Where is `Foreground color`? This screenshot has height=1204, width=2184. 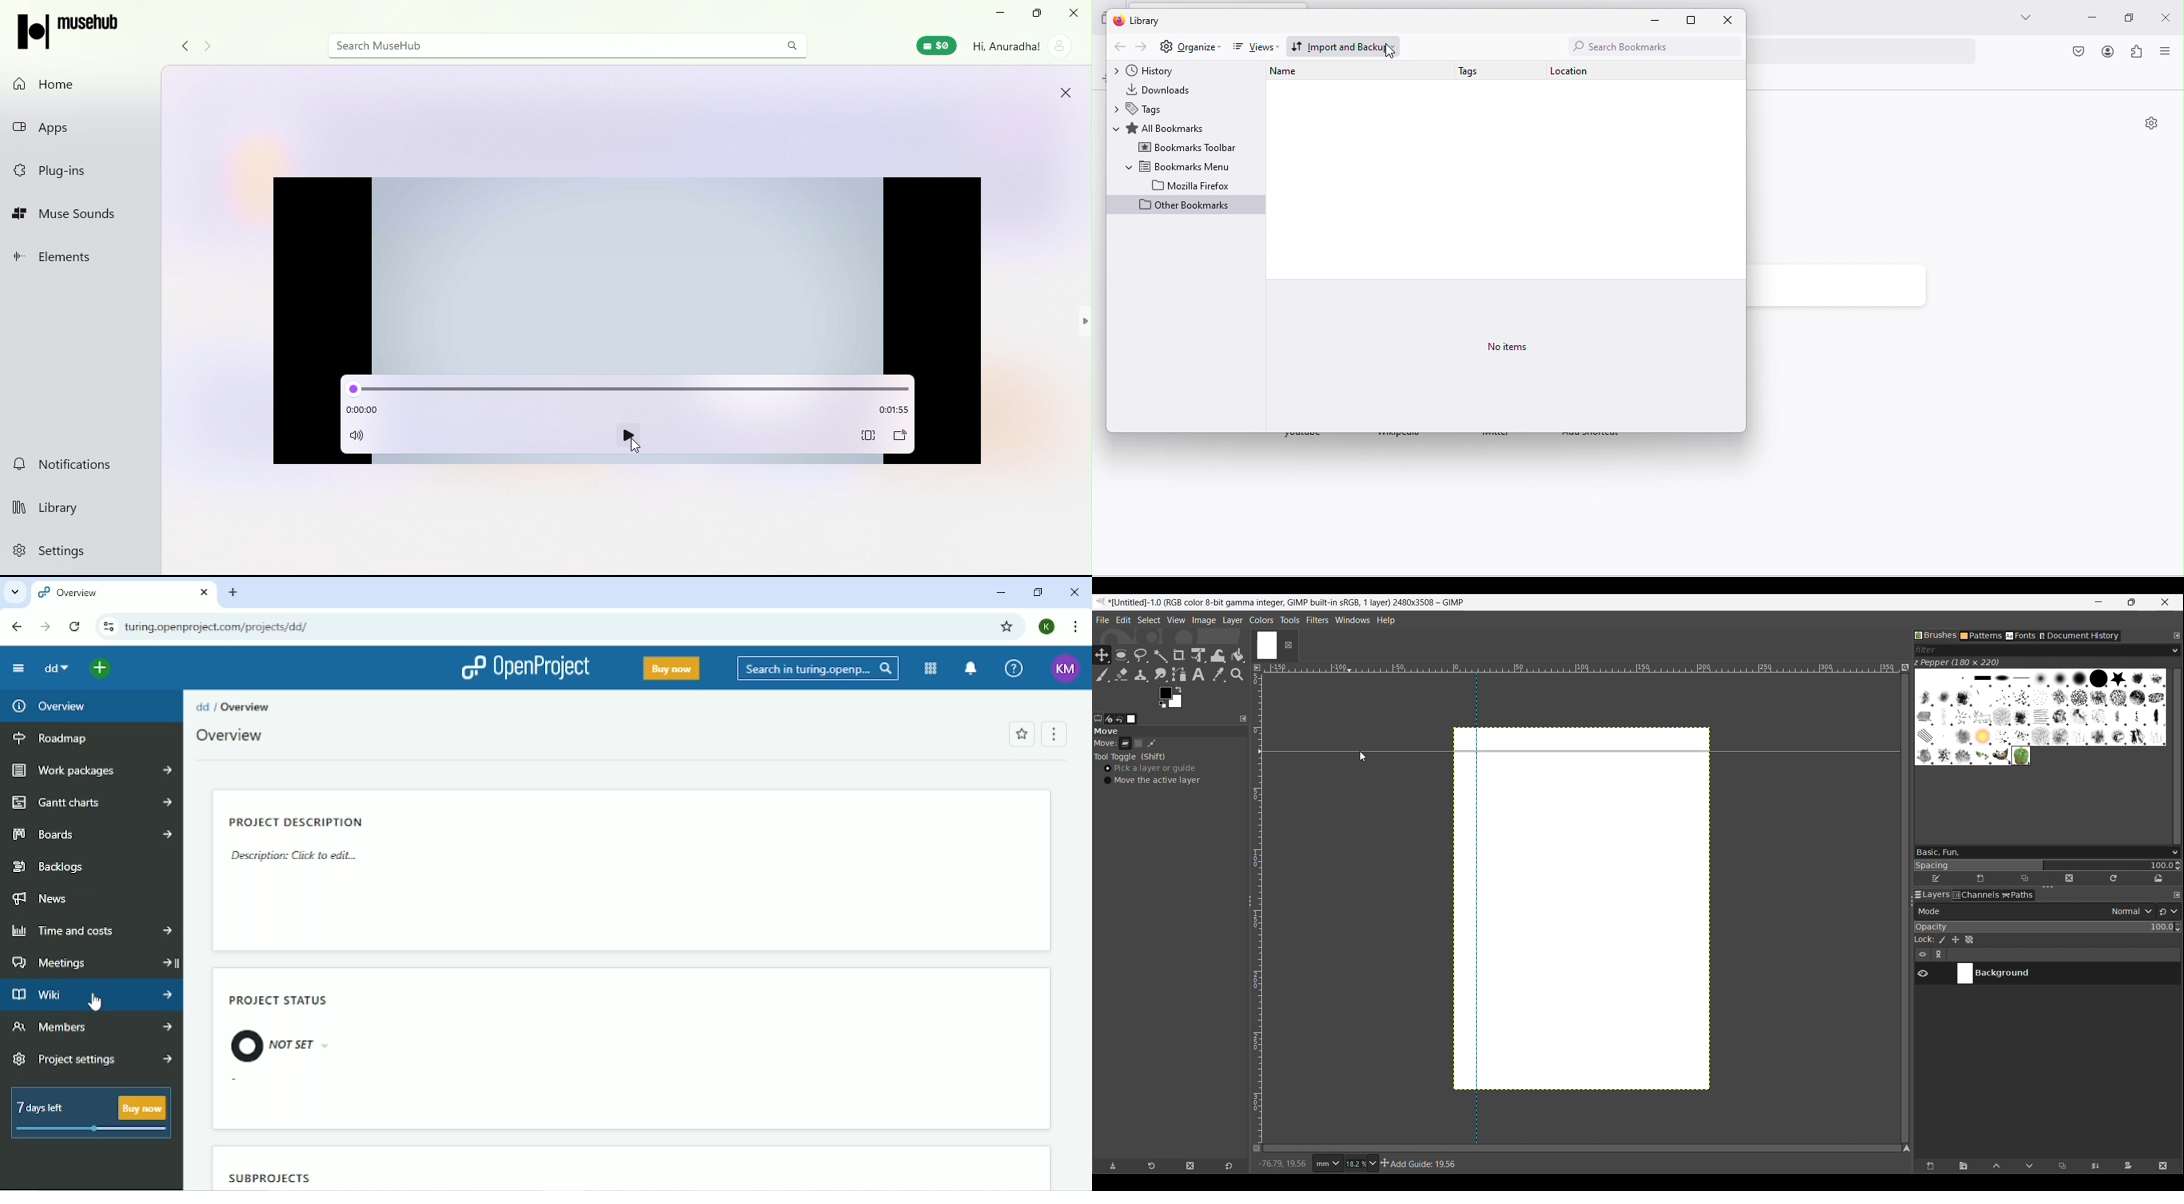
Foreground color is located at coordinates (1170, 697).